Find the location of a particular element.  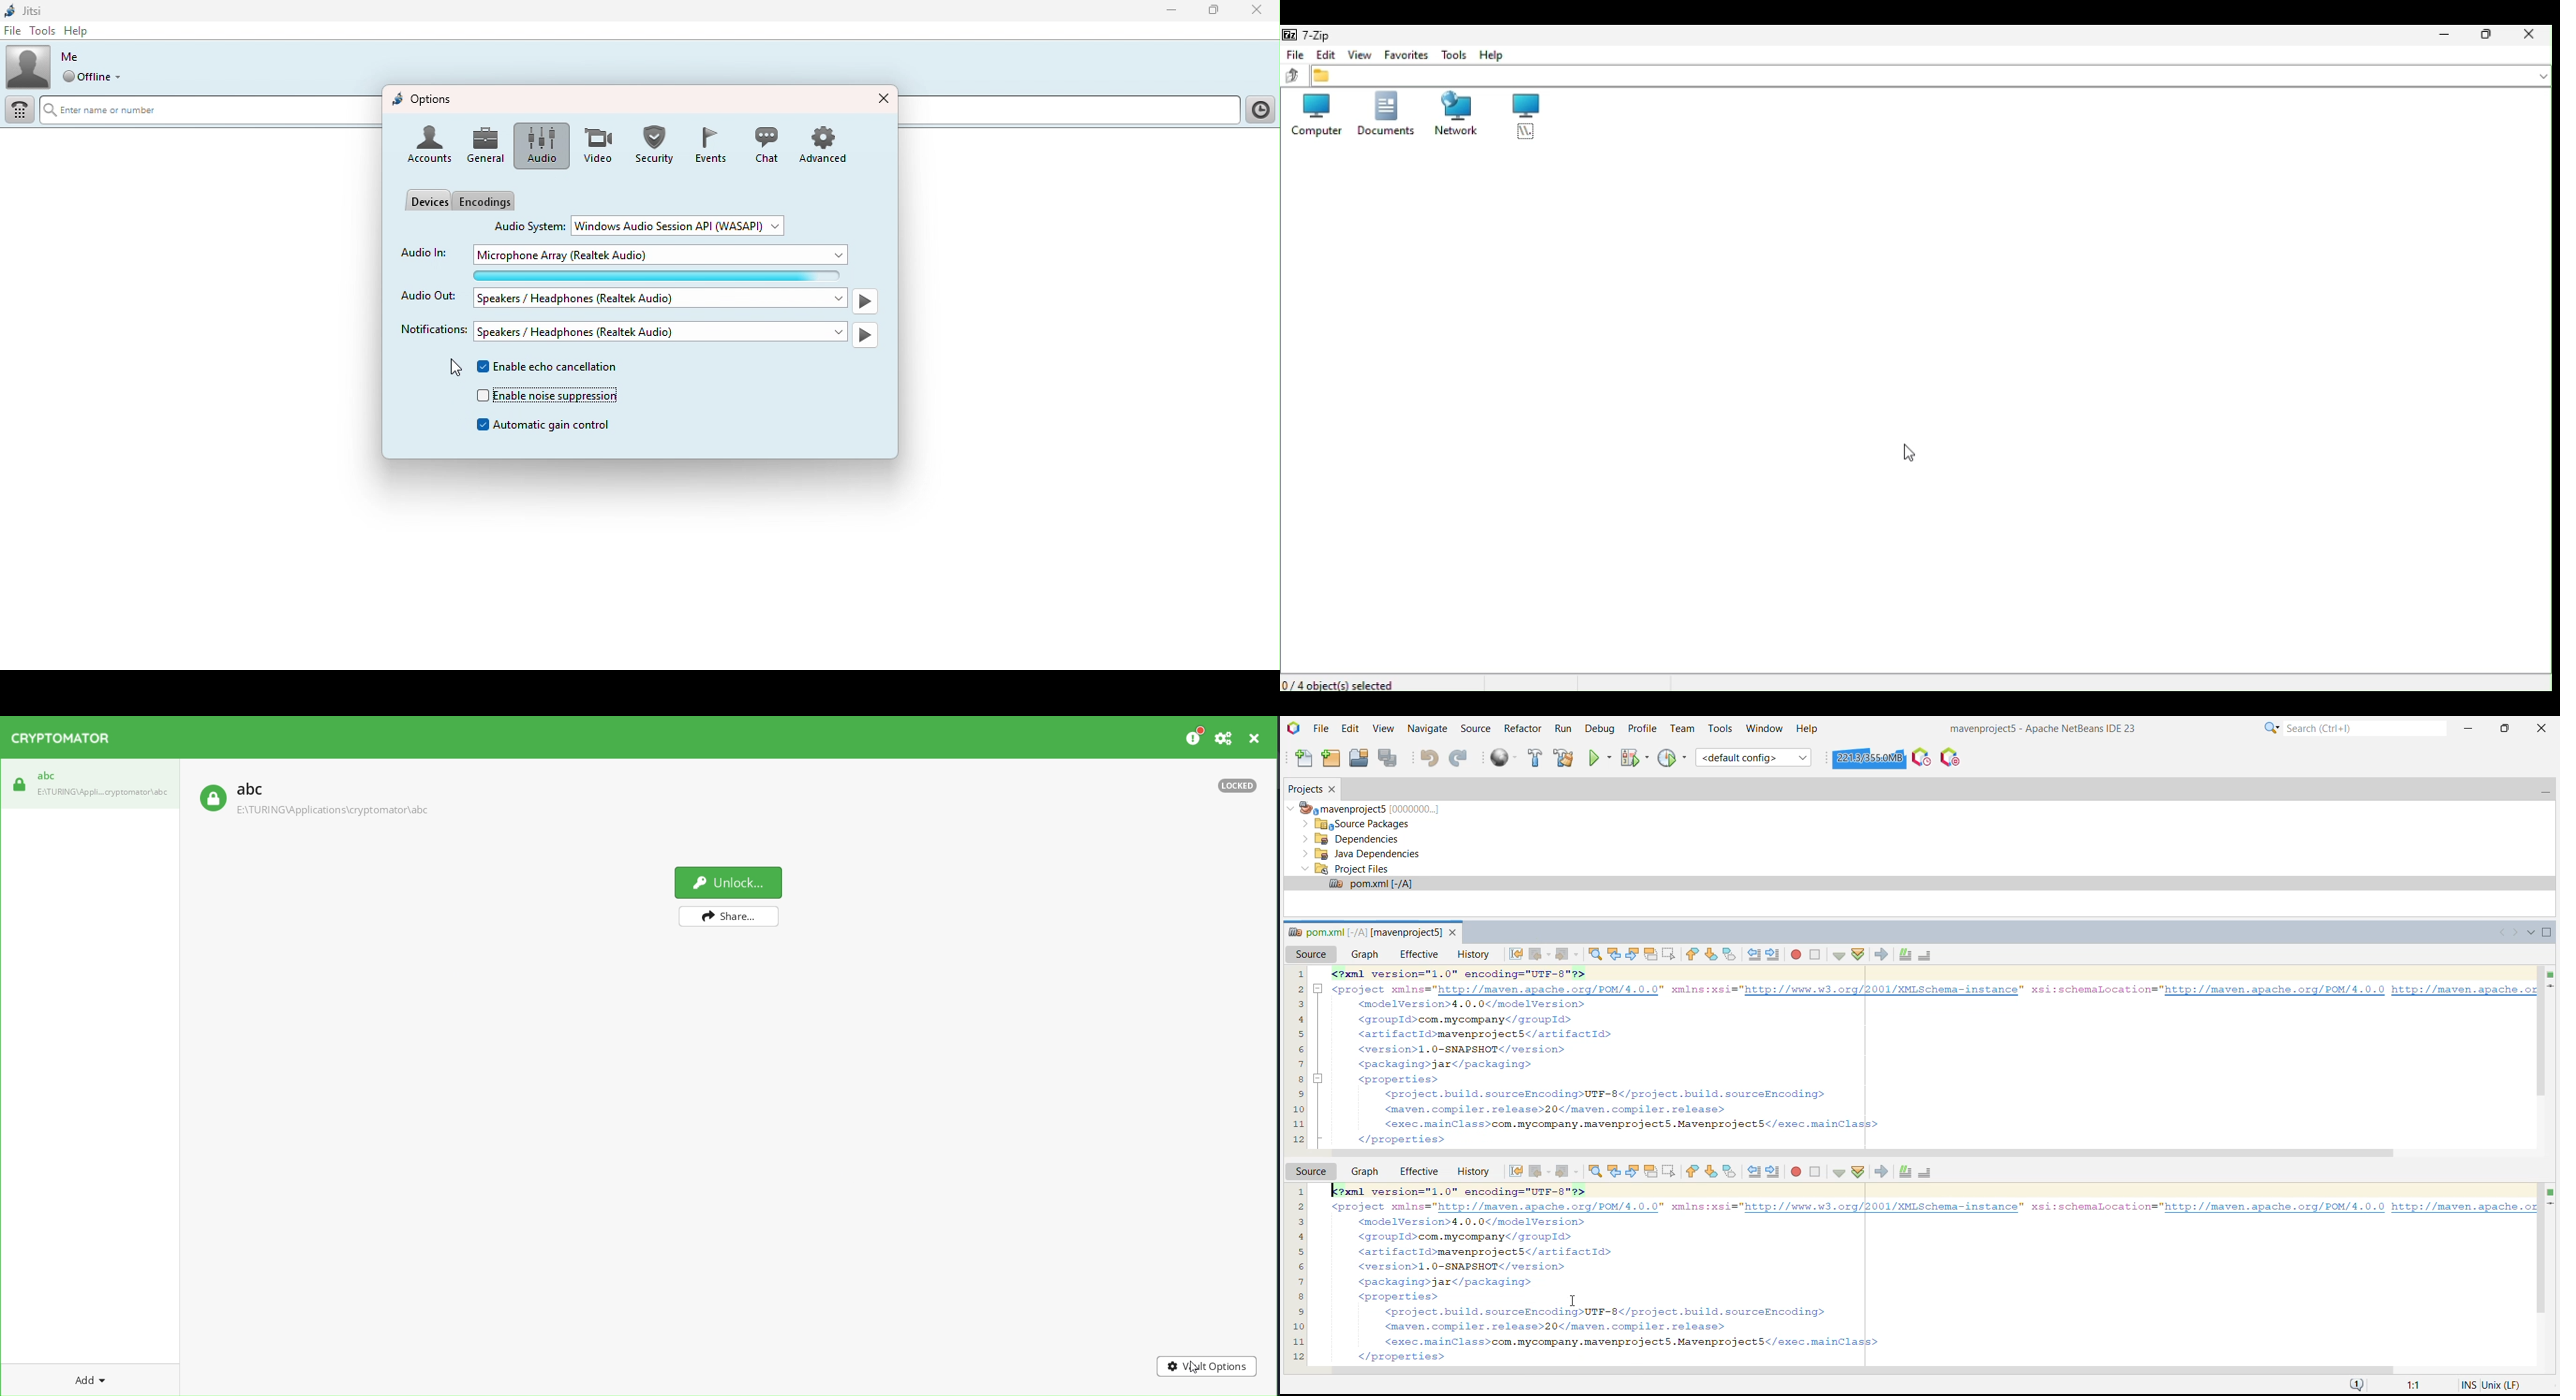

Advanced is located at coordinates (829, 143).